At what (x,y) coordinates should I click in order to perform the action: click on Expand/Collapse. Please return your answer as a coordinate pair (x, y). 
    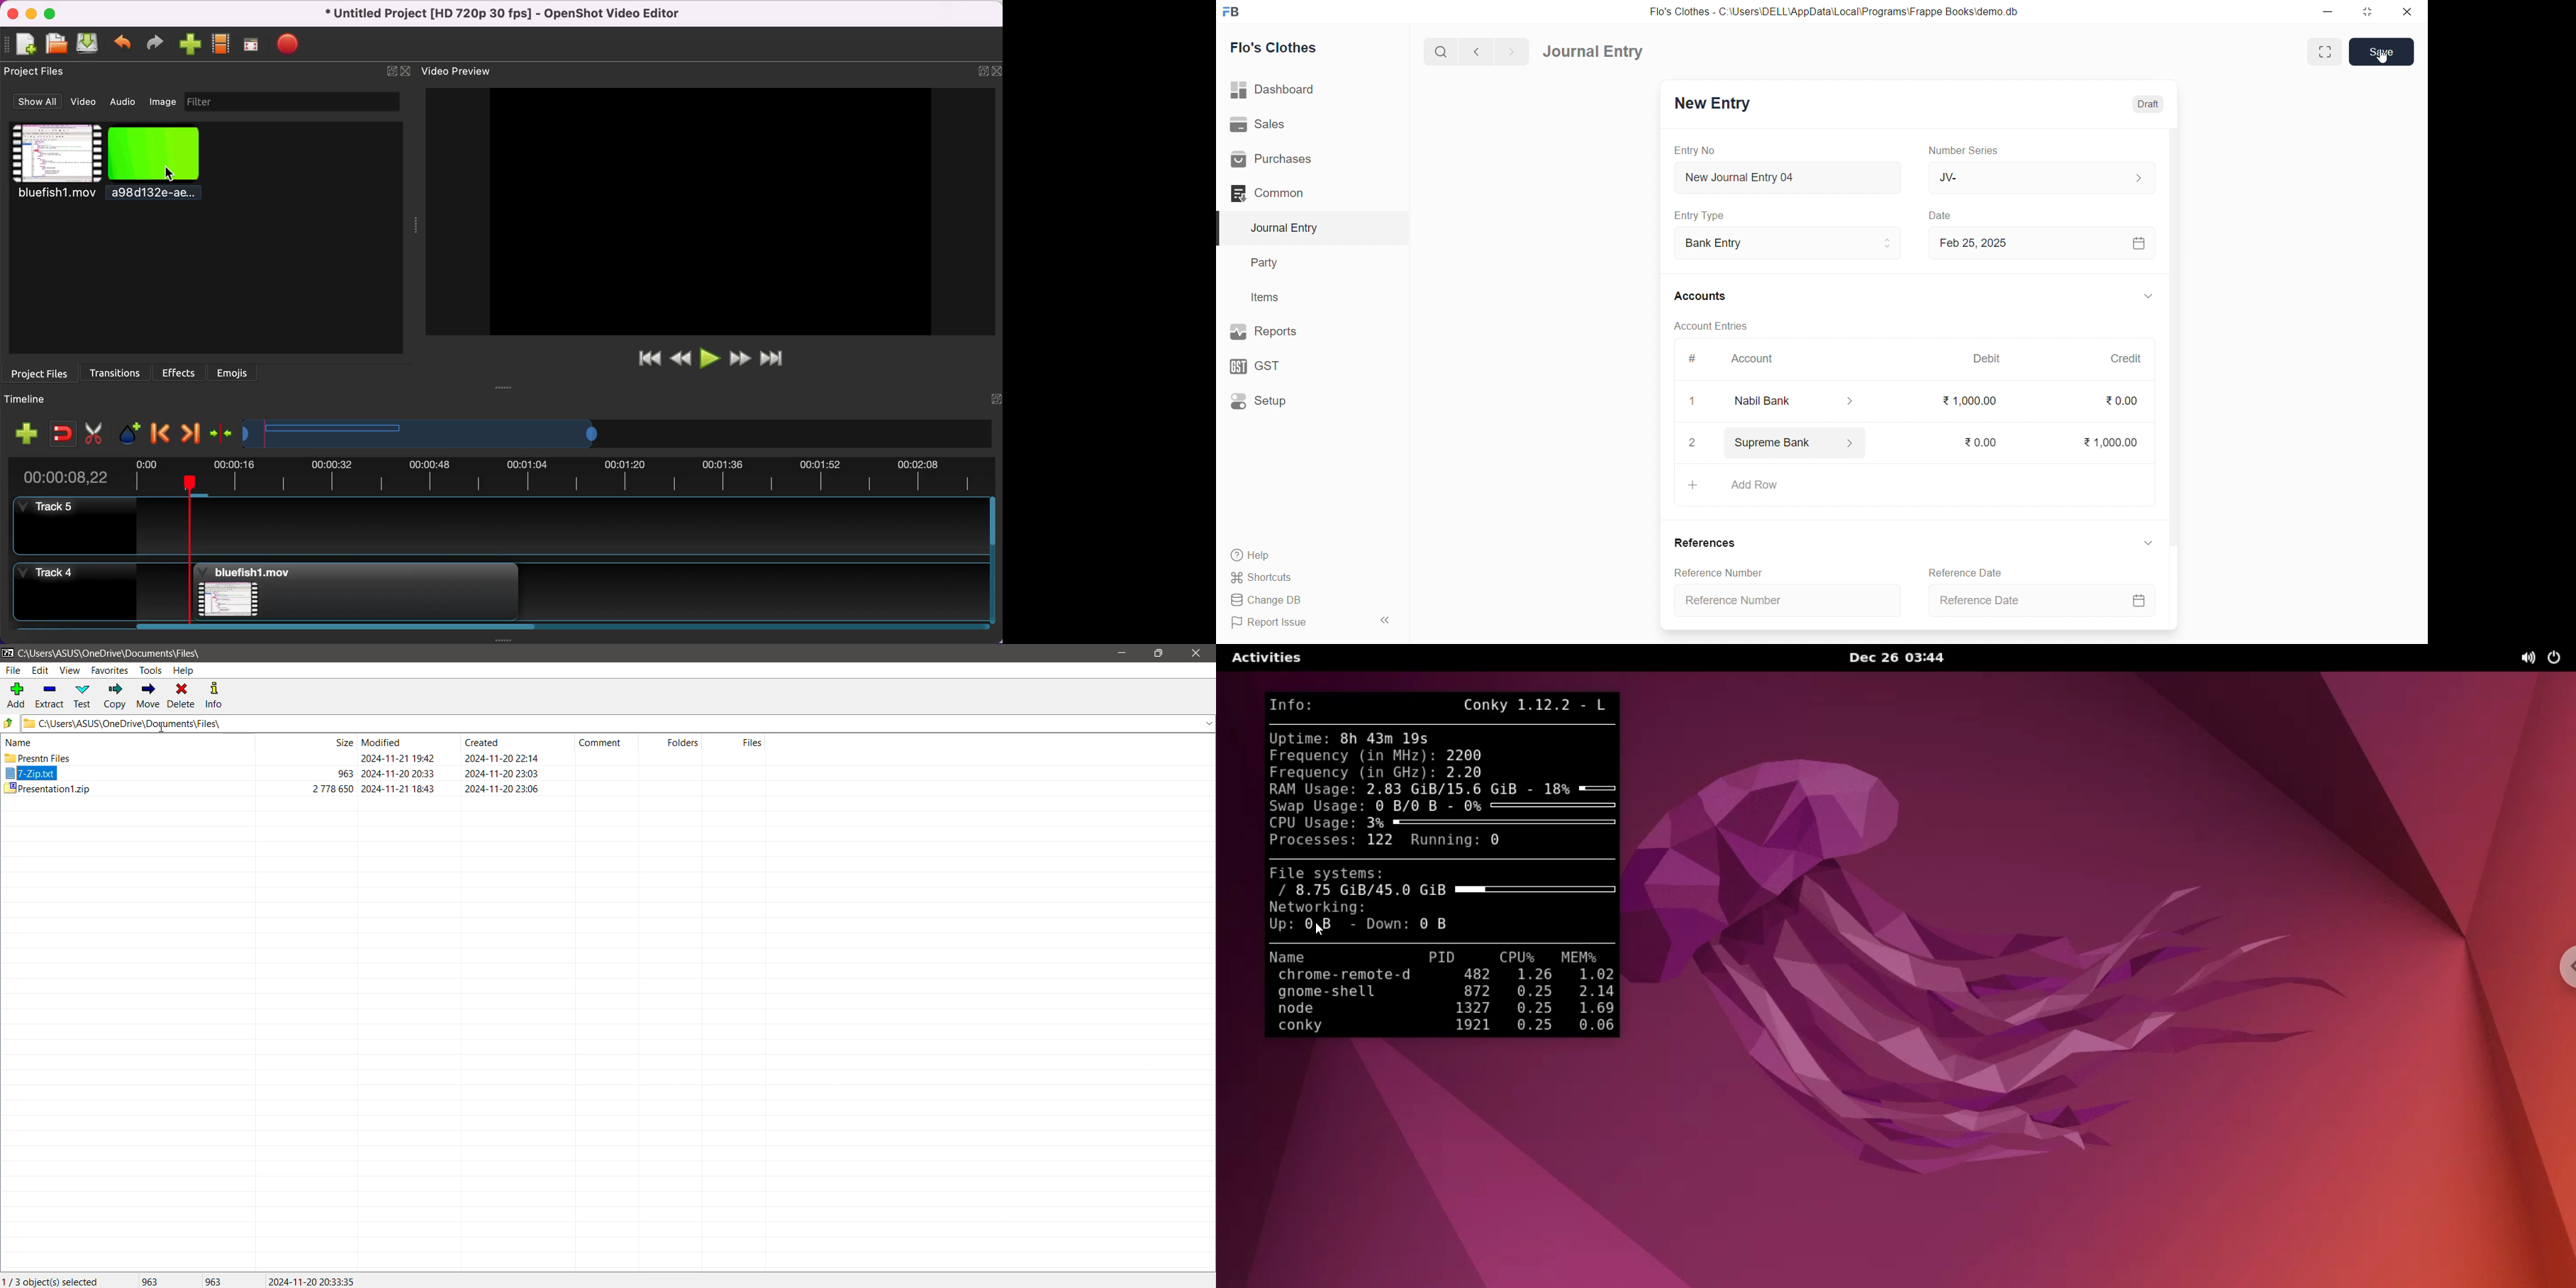
    Looking at the image, I should click on (2139, 297).